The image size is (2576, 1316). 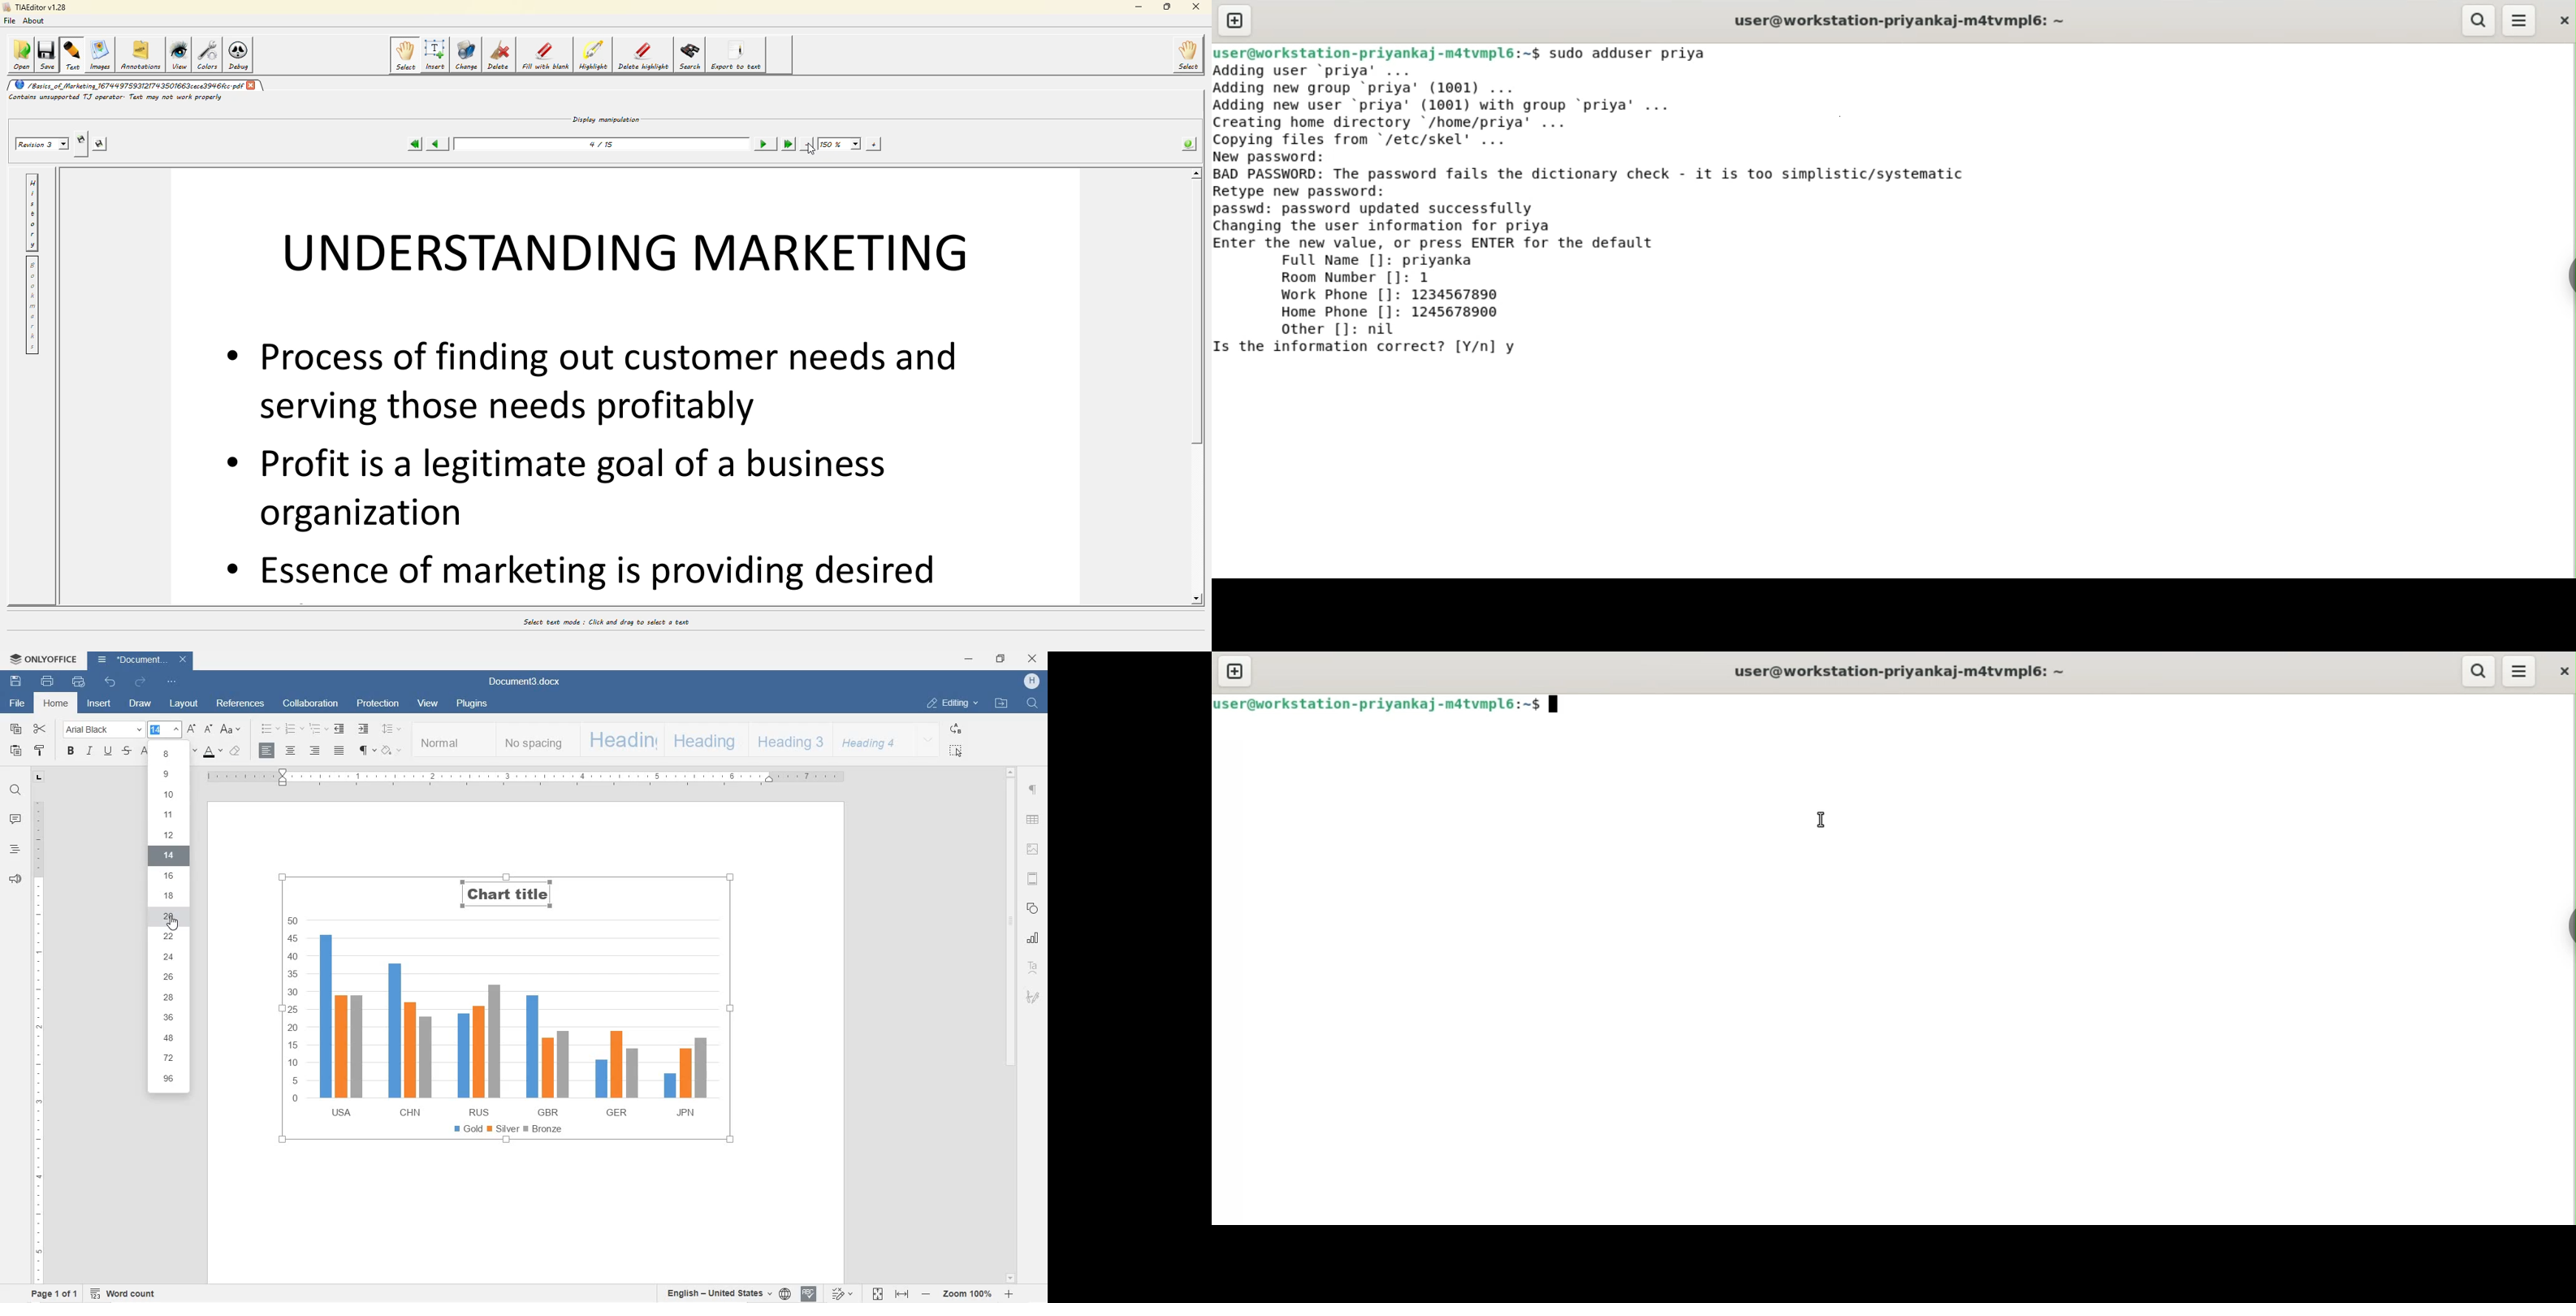 I want to click on FEEDBACK & SUPPORT, so click(x=16, y=879).